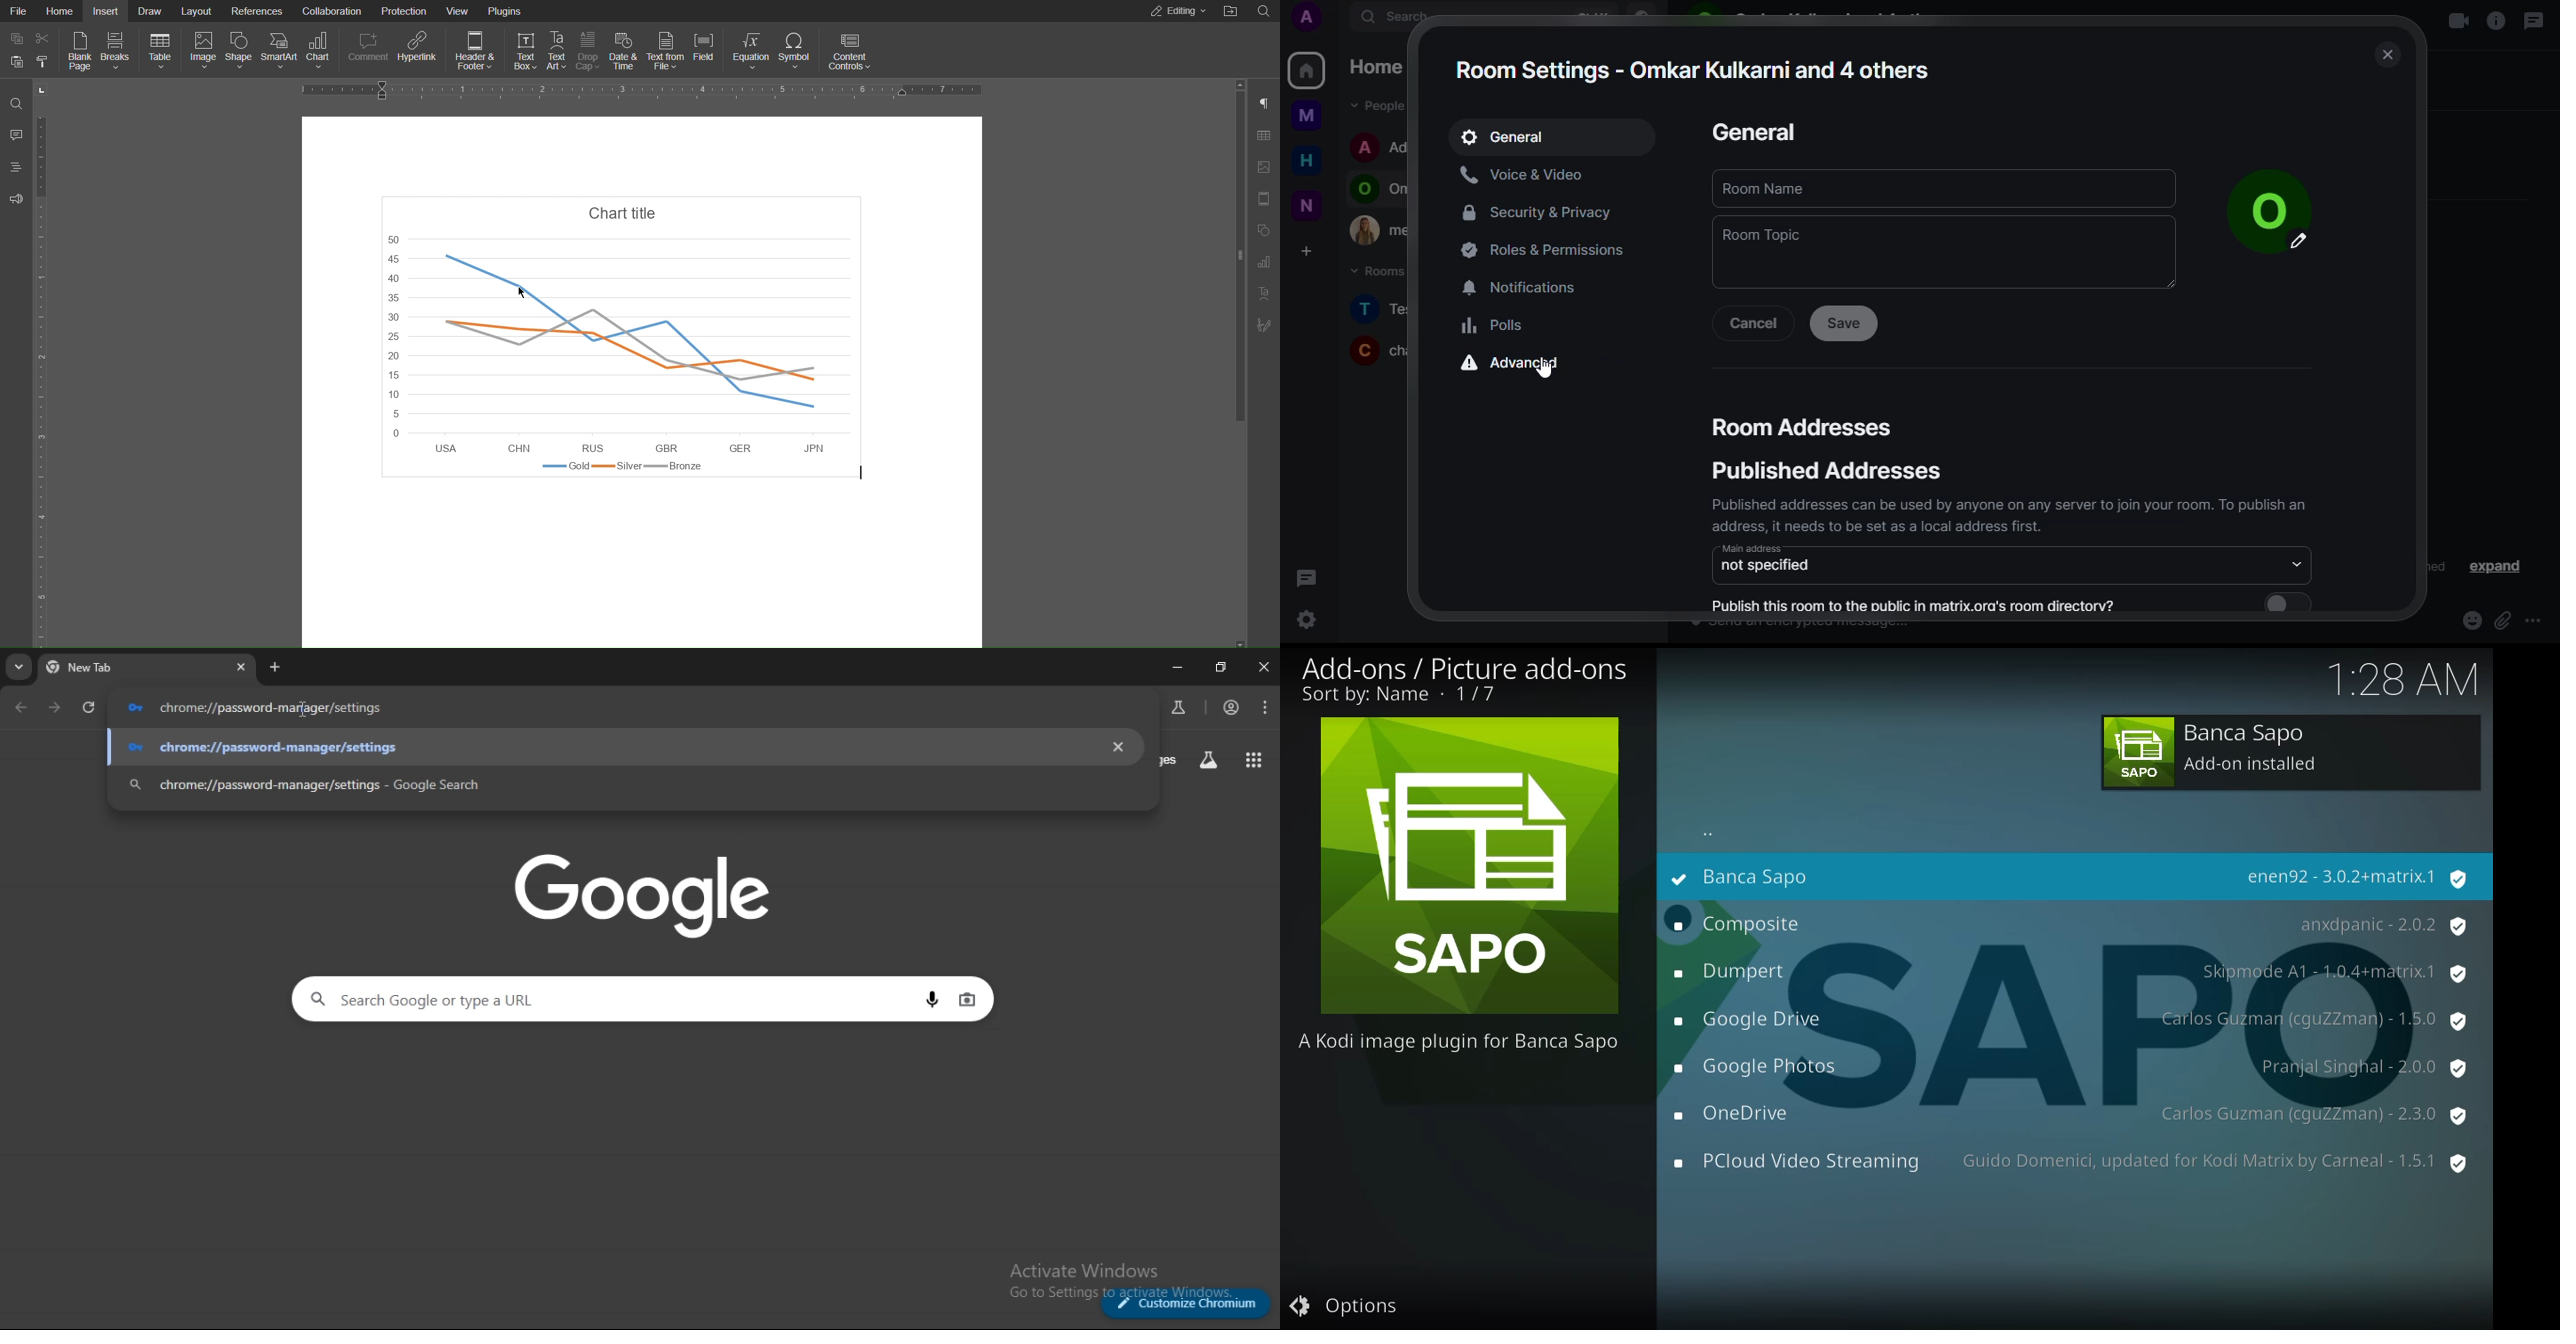  I want to click on Table Settings, so click(1264, 136).